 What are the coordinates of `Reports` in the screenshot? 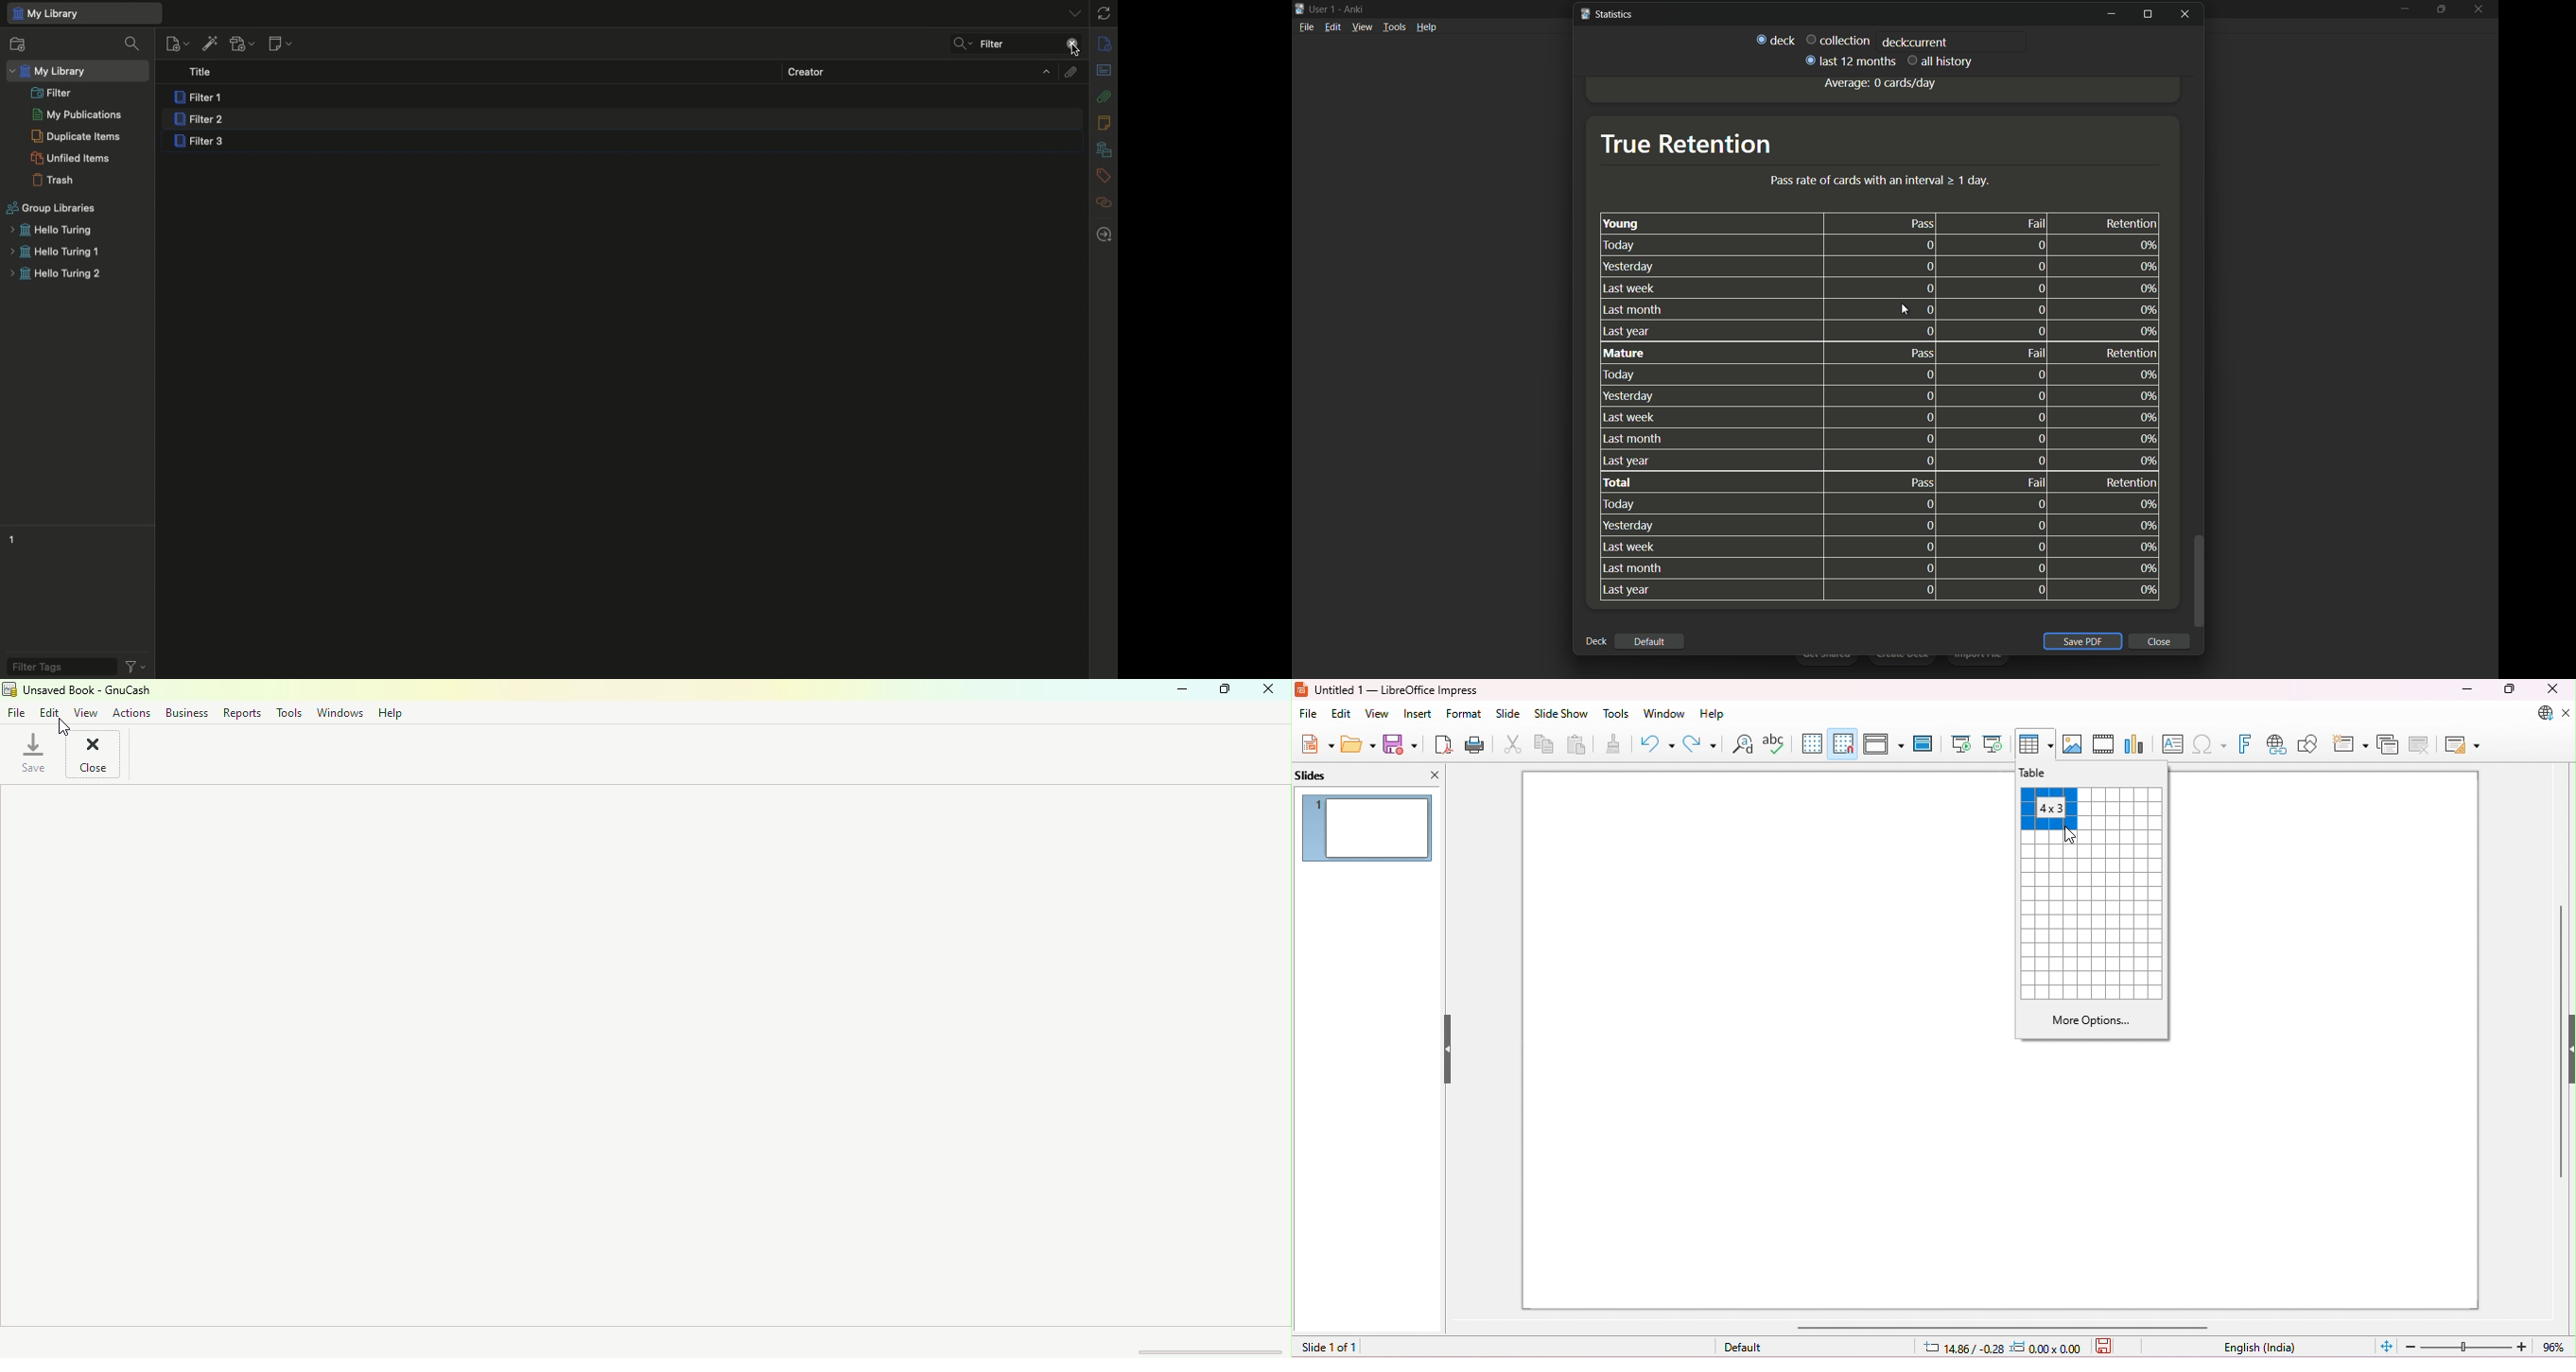 It's located at (240, 711).